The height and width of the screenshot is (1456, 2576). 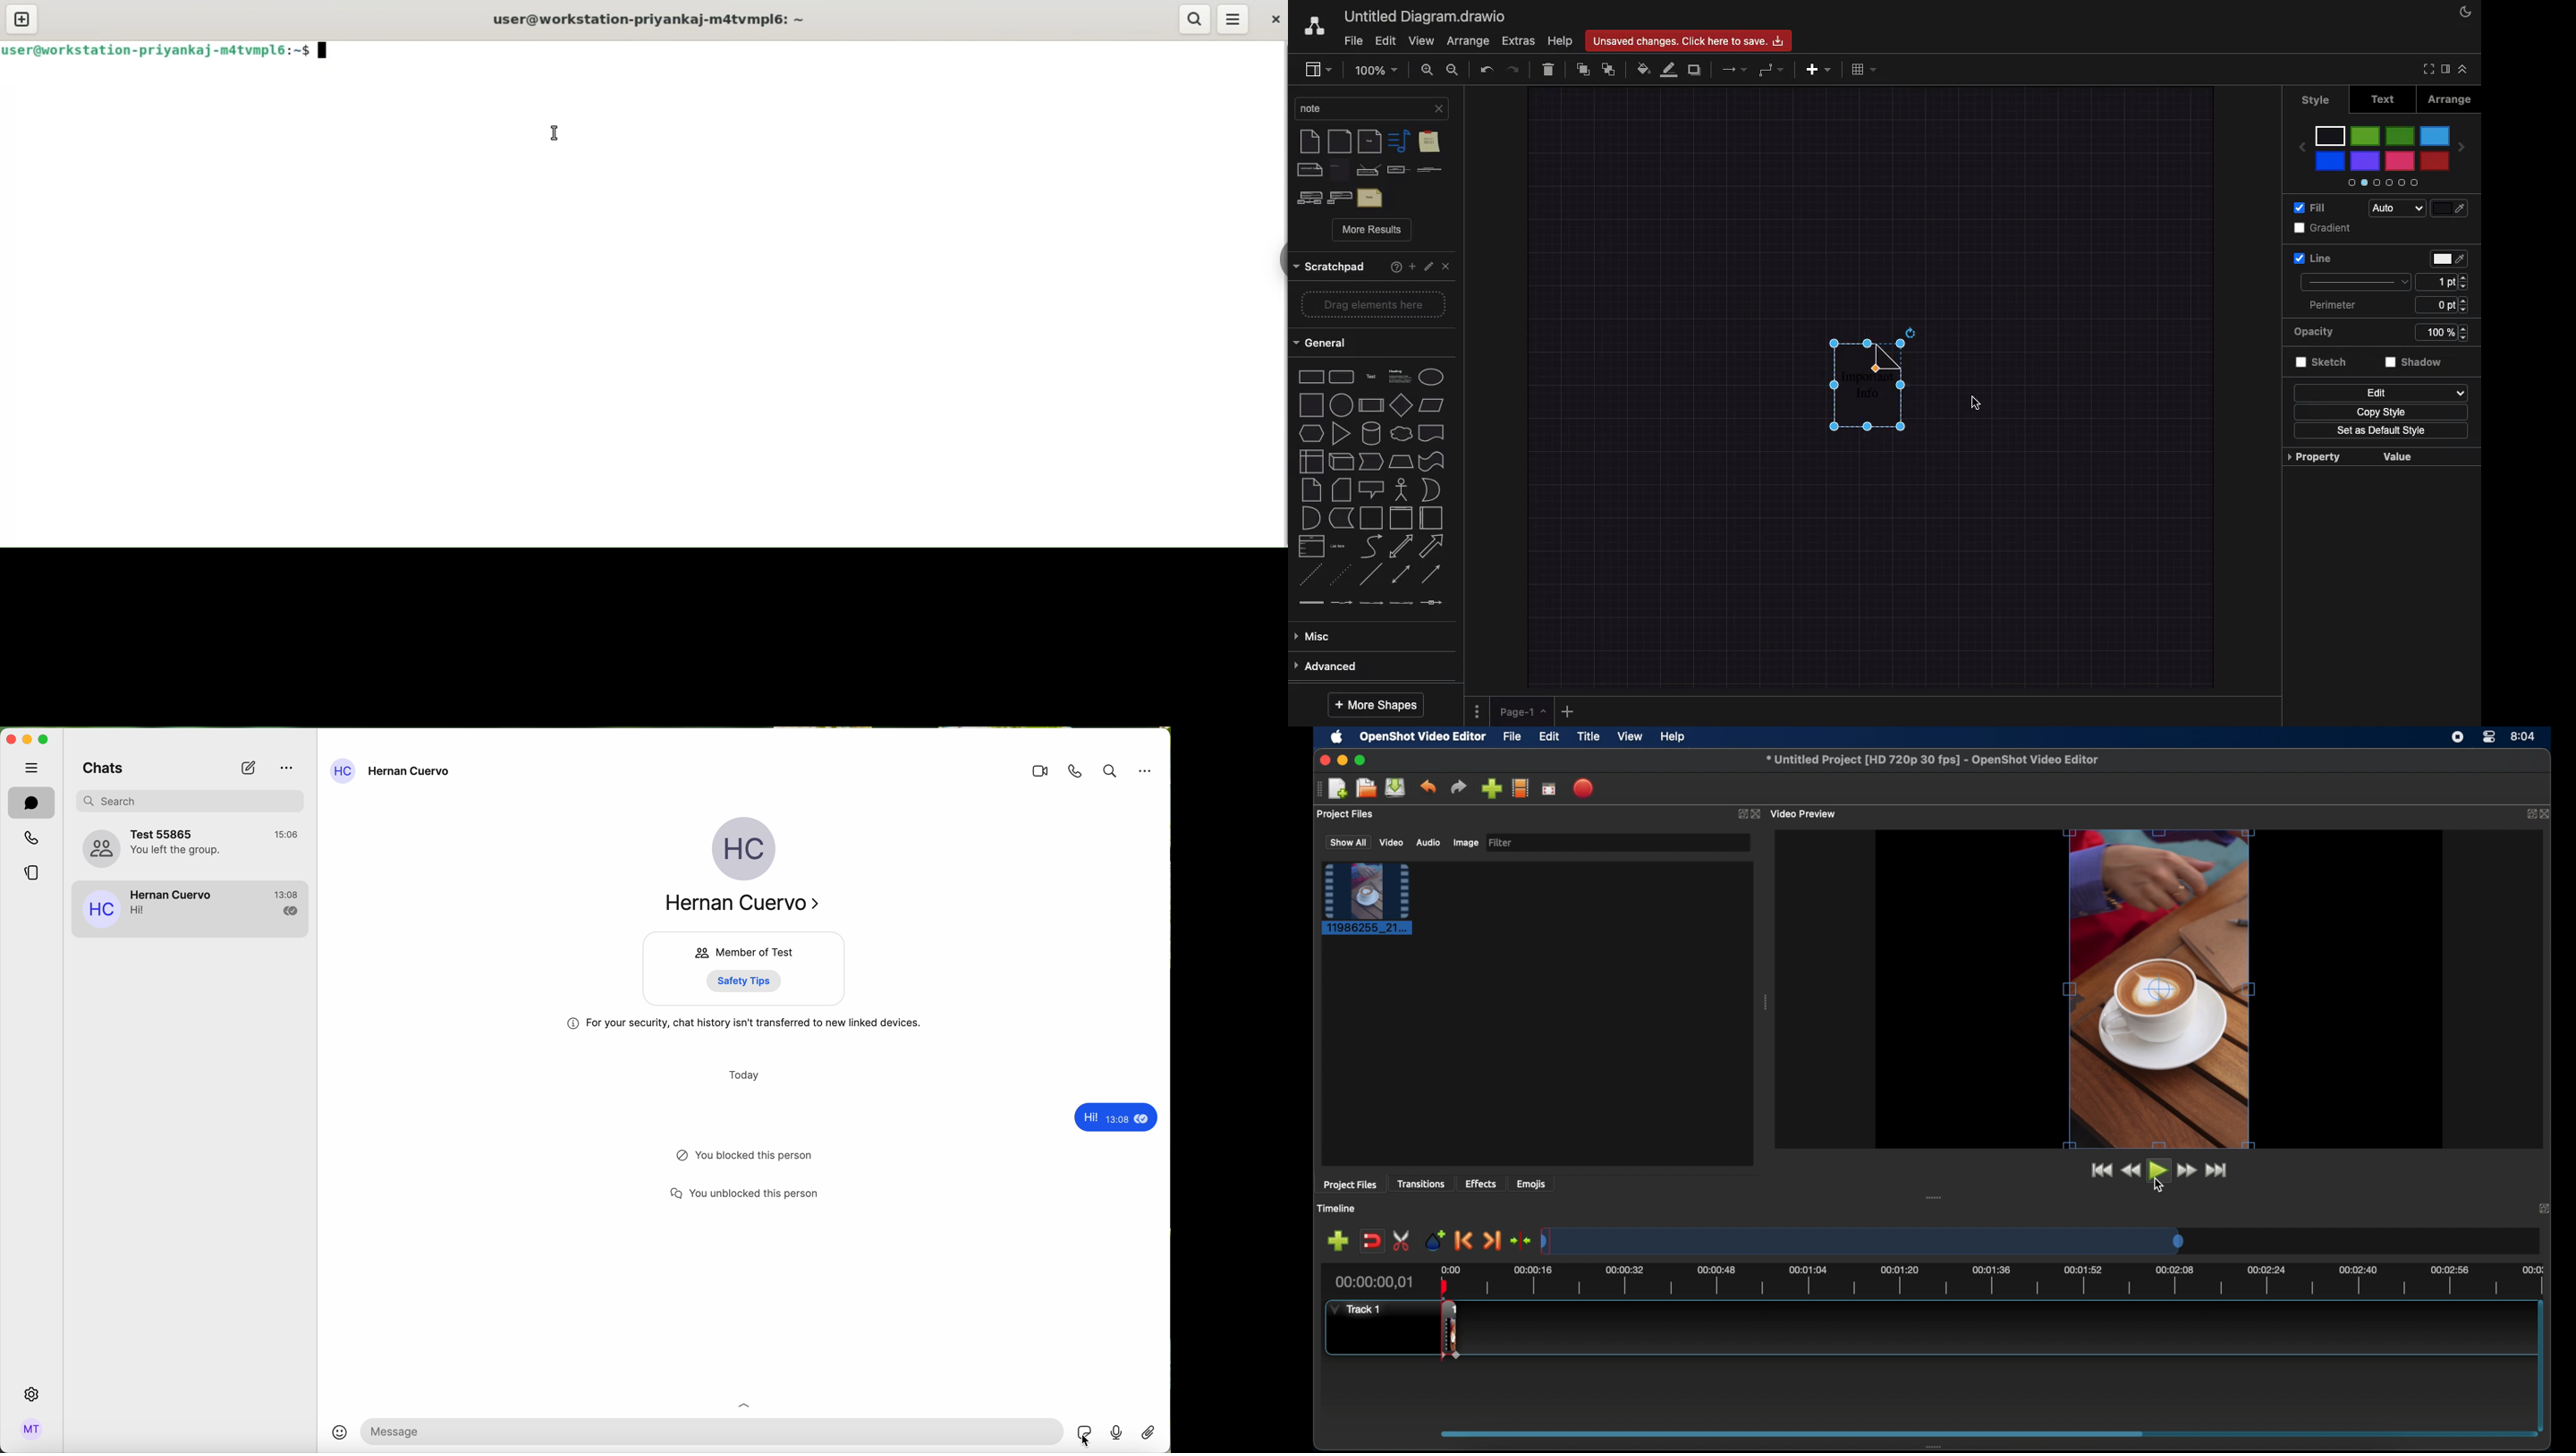 I want to click on message, so click(x=1113, y=1118).